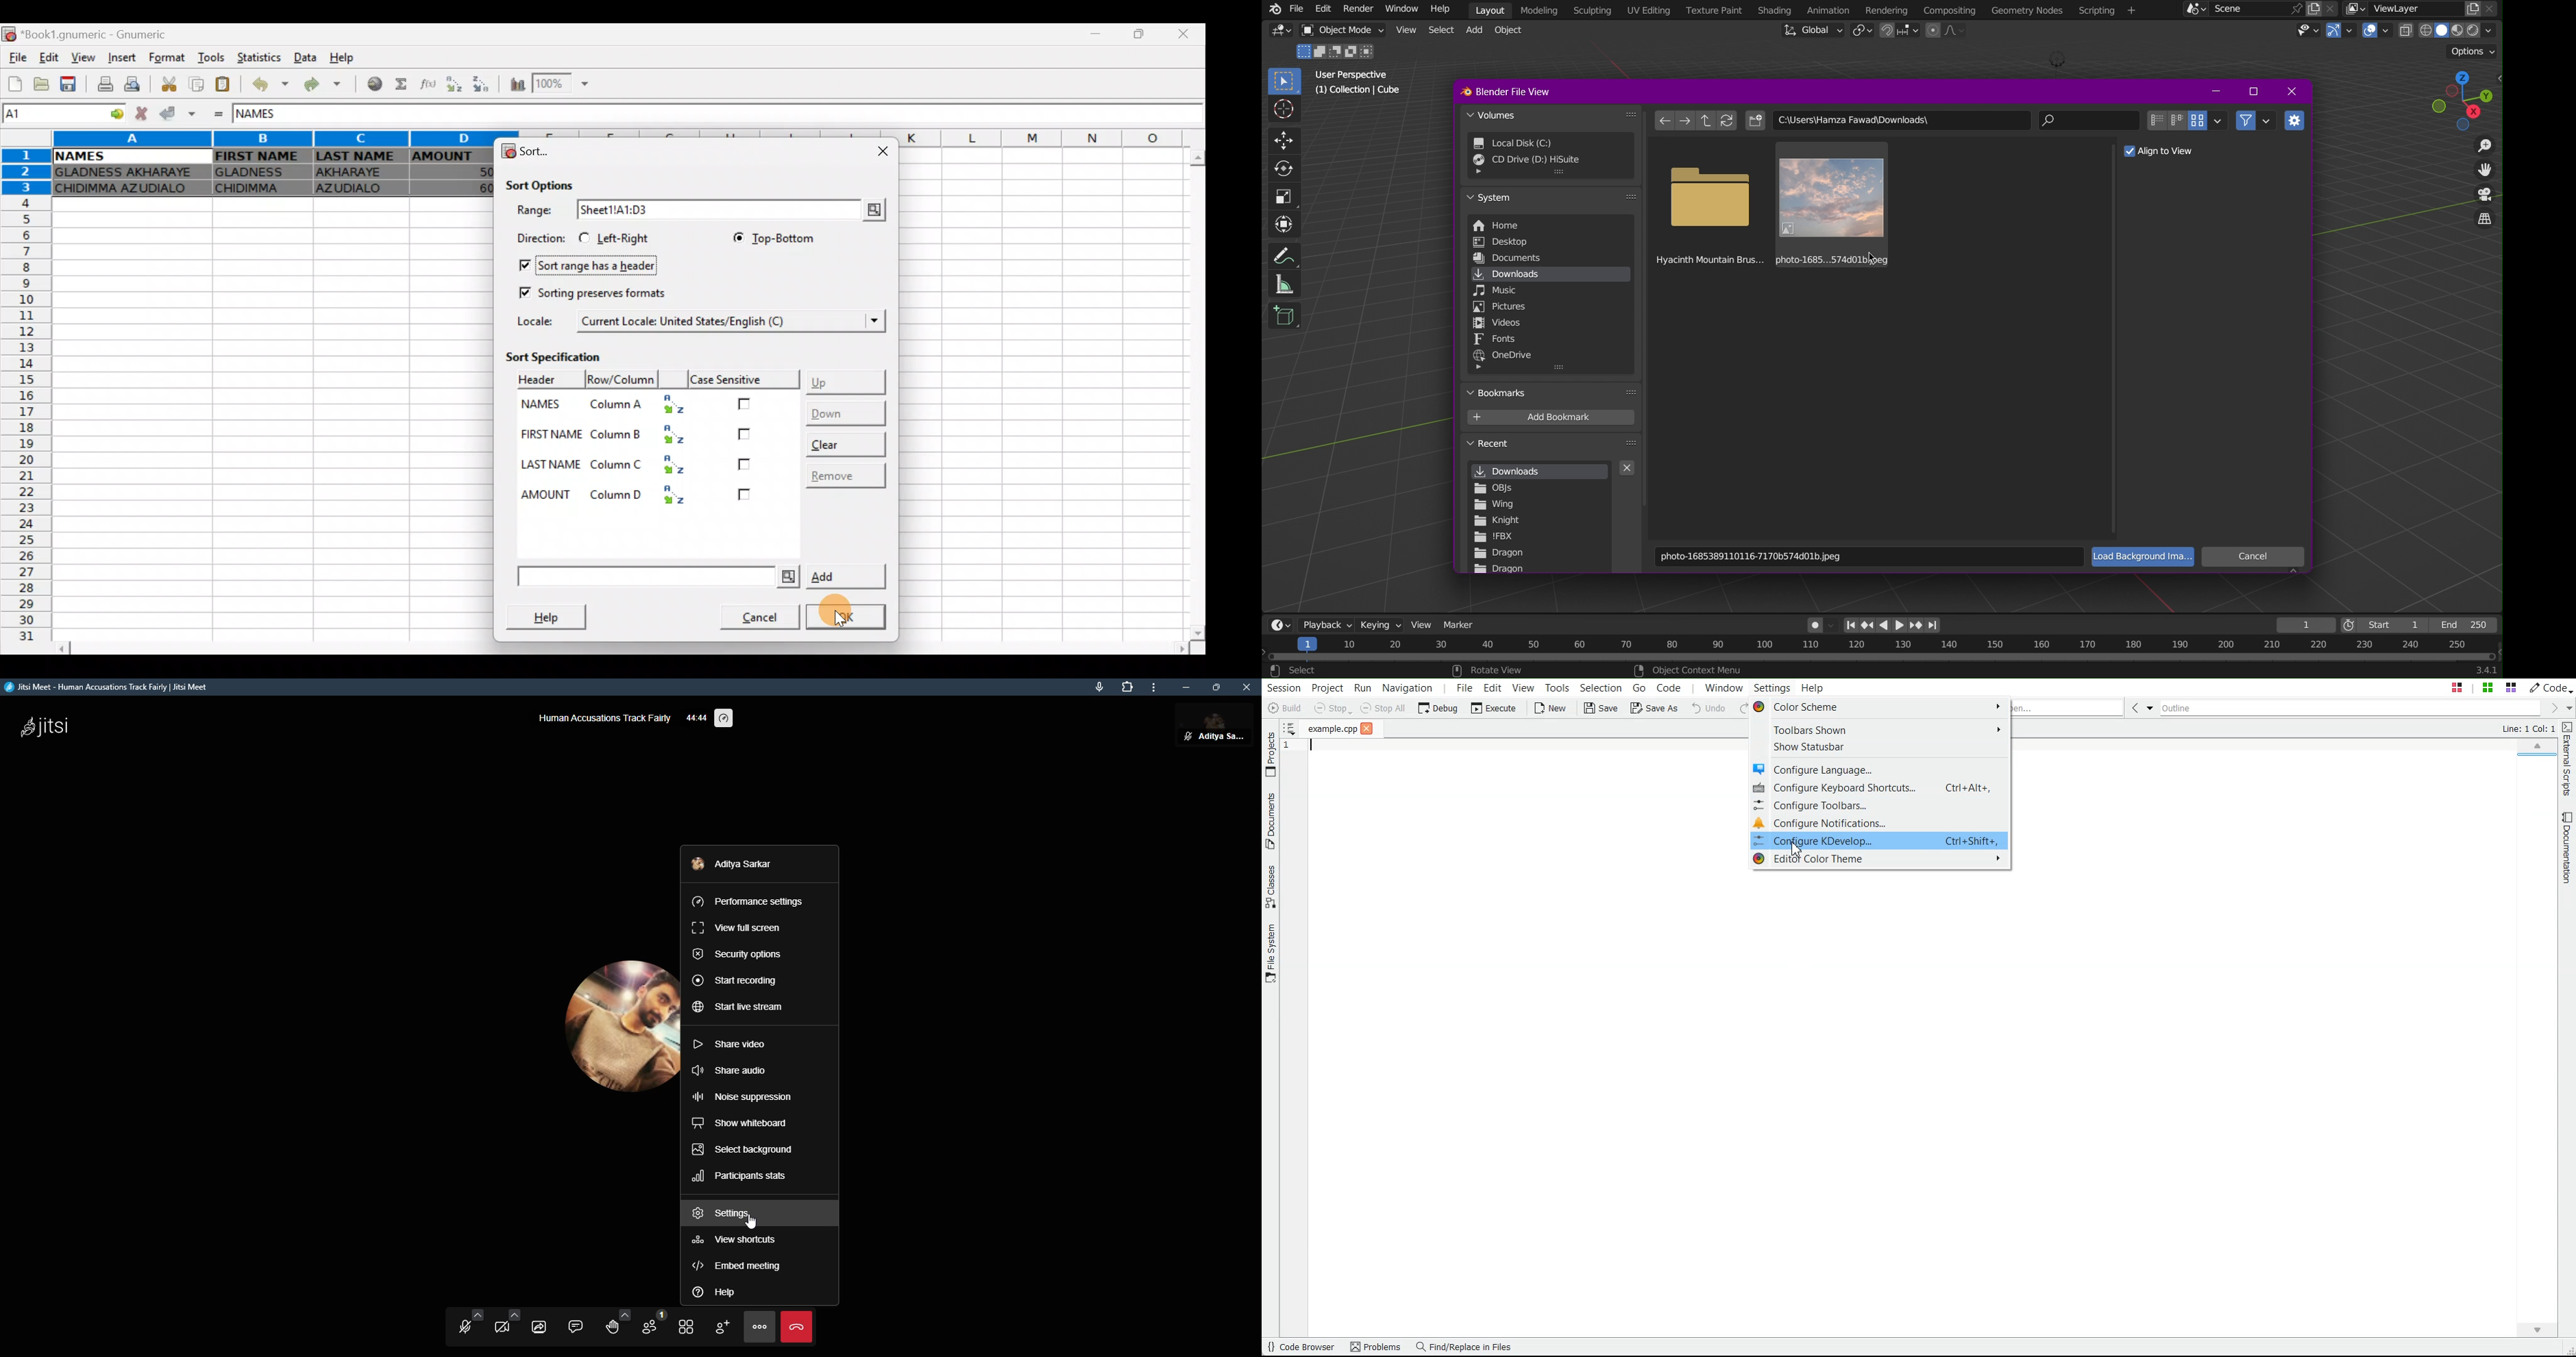 The width and height of the screenshot is (2576, 1372). Describe the element at coordinates (1500, 554) in the screenshot. I see `Dragon` at that location.